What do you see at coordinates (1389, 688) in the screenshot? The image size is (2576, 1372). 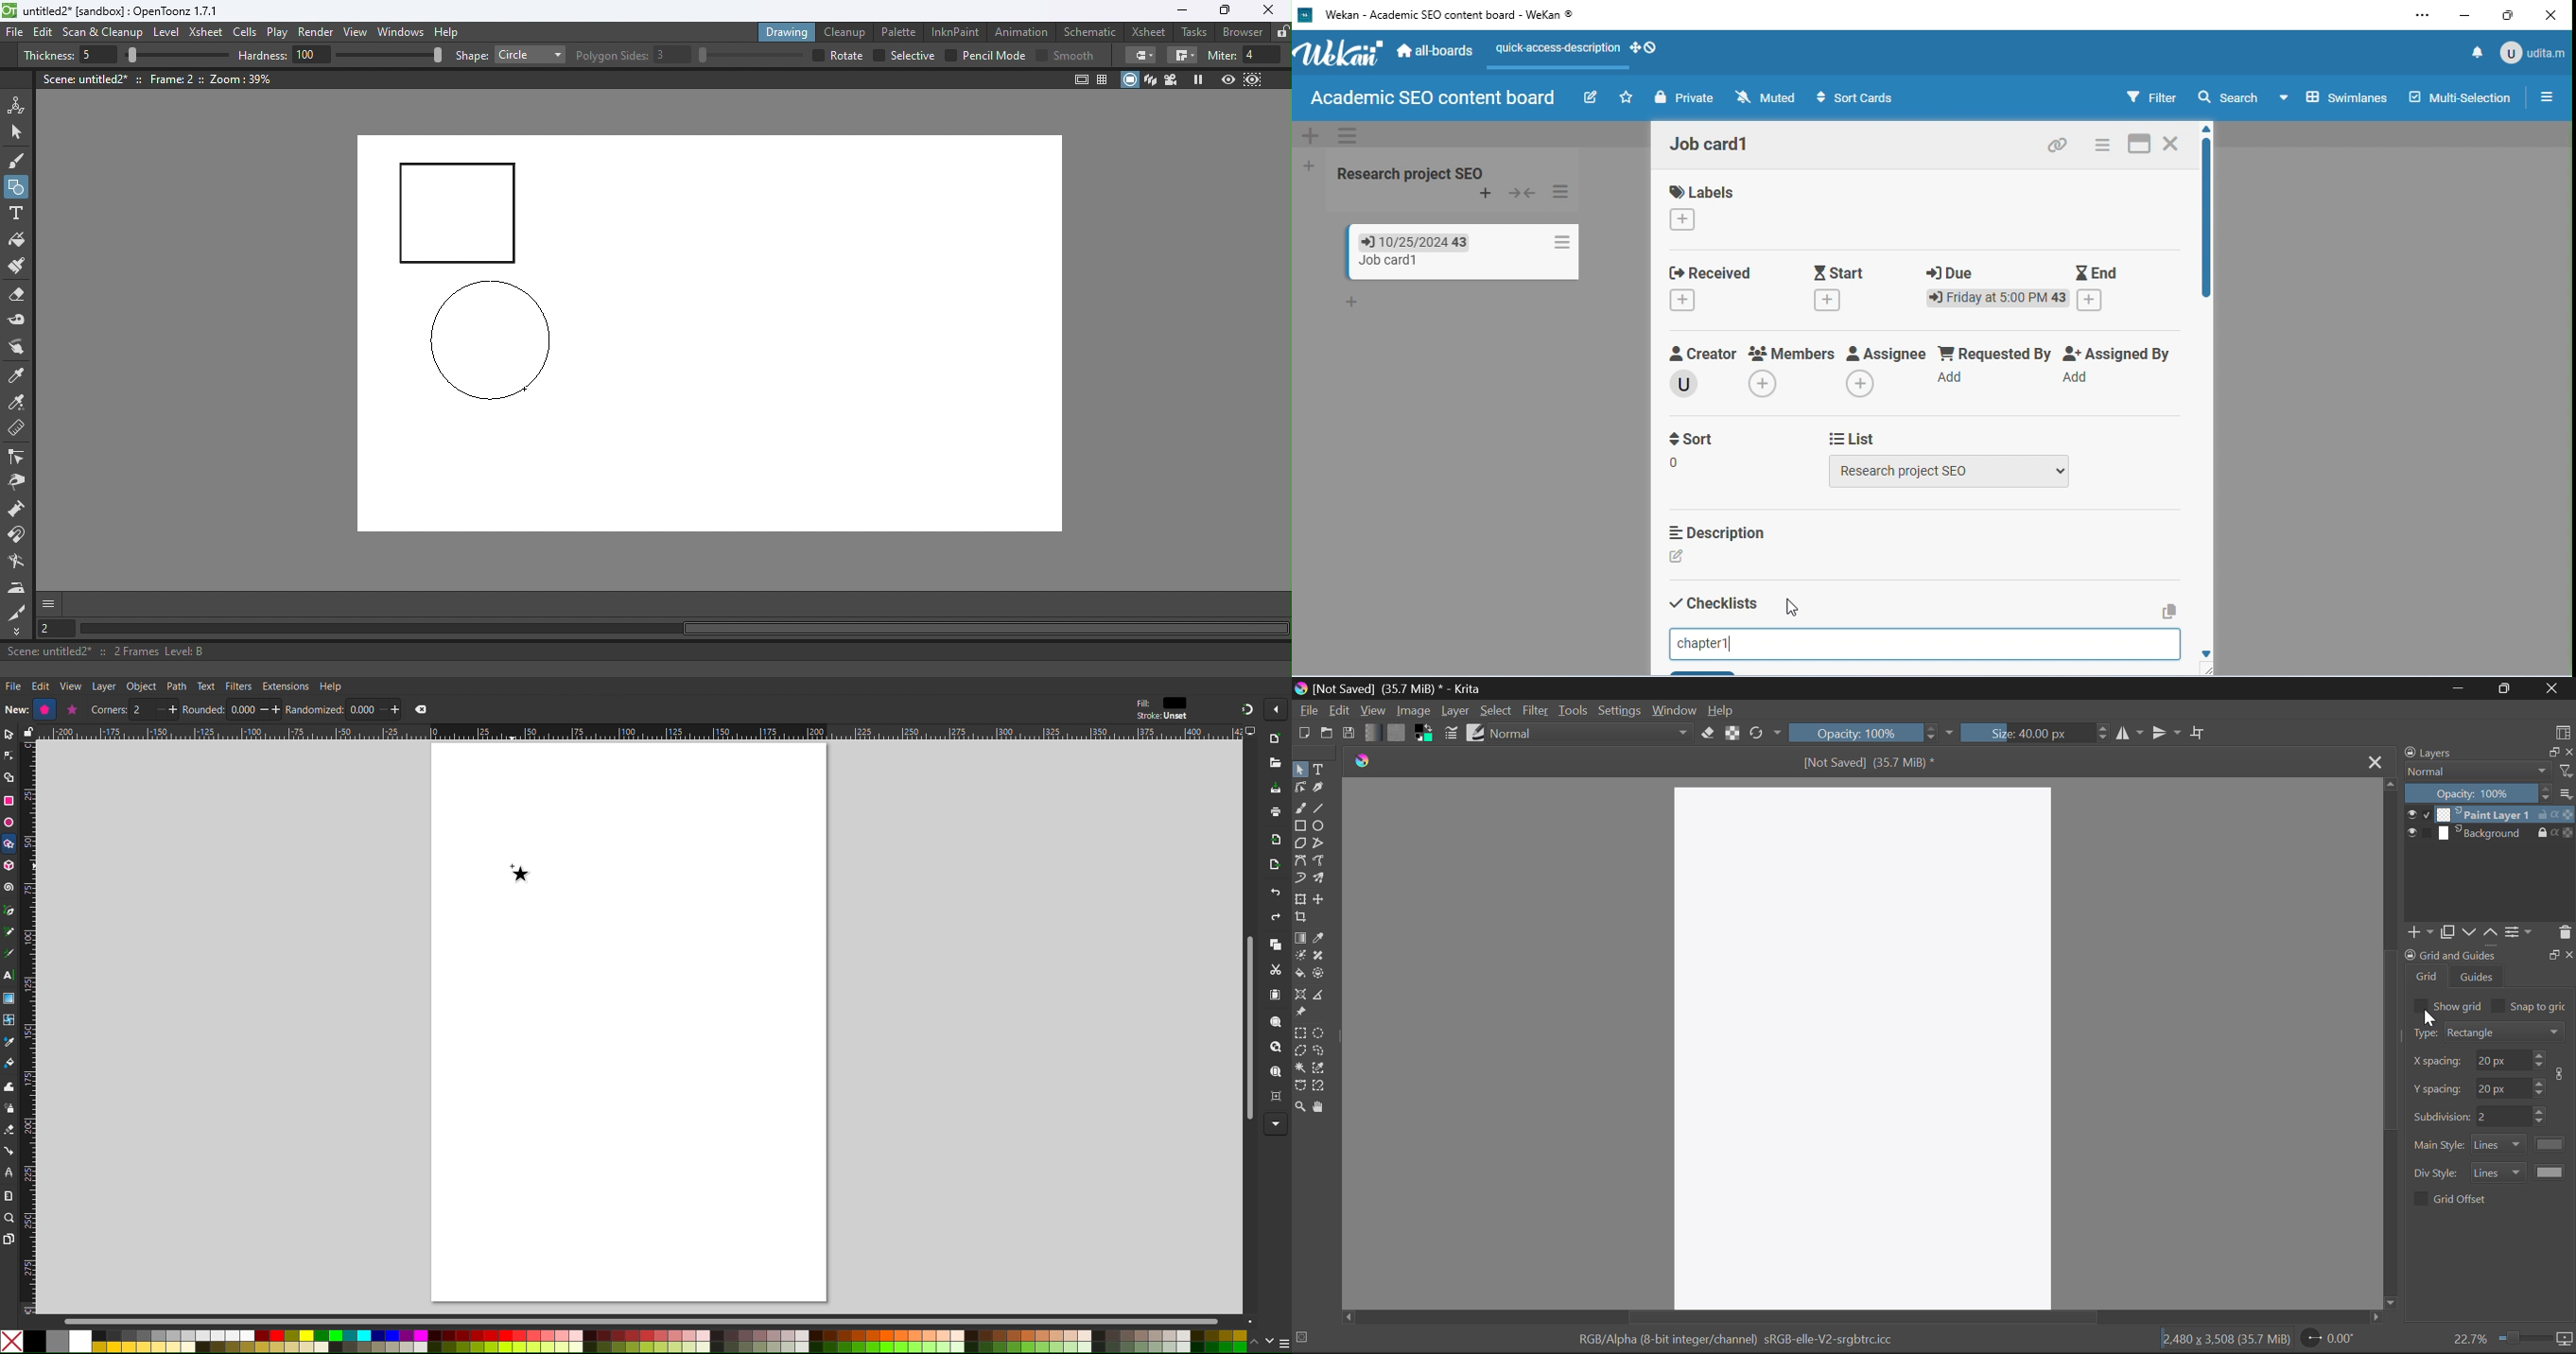 I see `[Not Saved] (35.7 MiB) * - Krita` at bounding box center [1389, 688].